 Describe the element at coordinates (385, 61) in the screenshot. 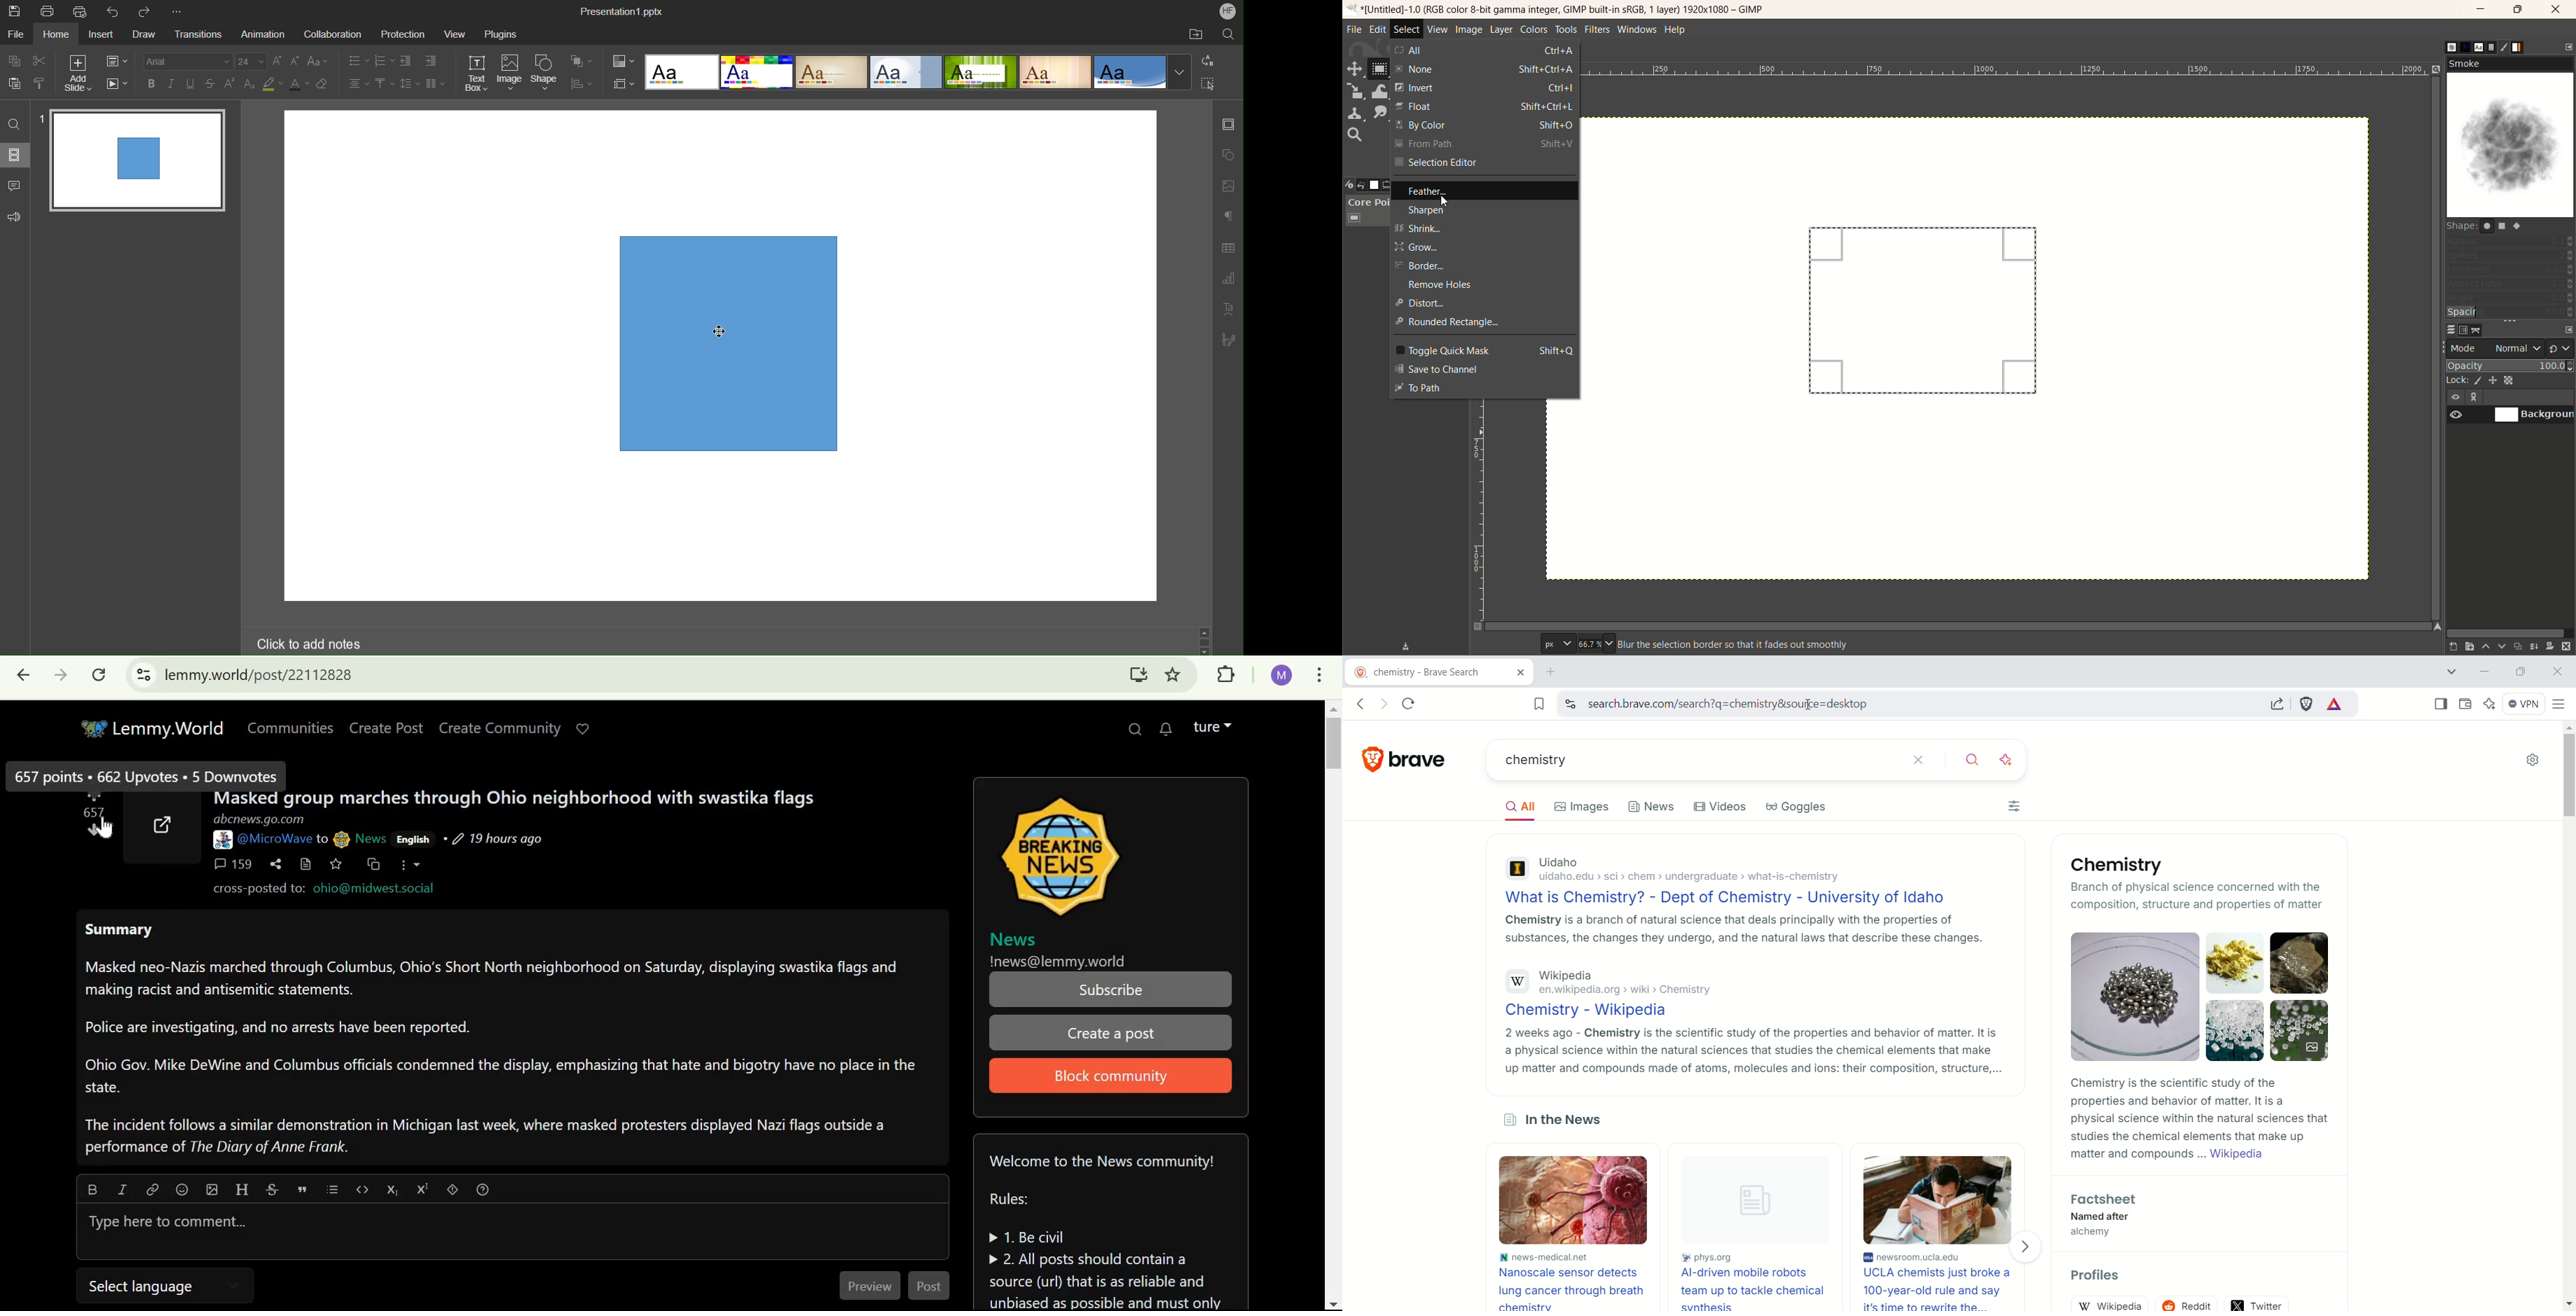

I see `Number List` at that location.